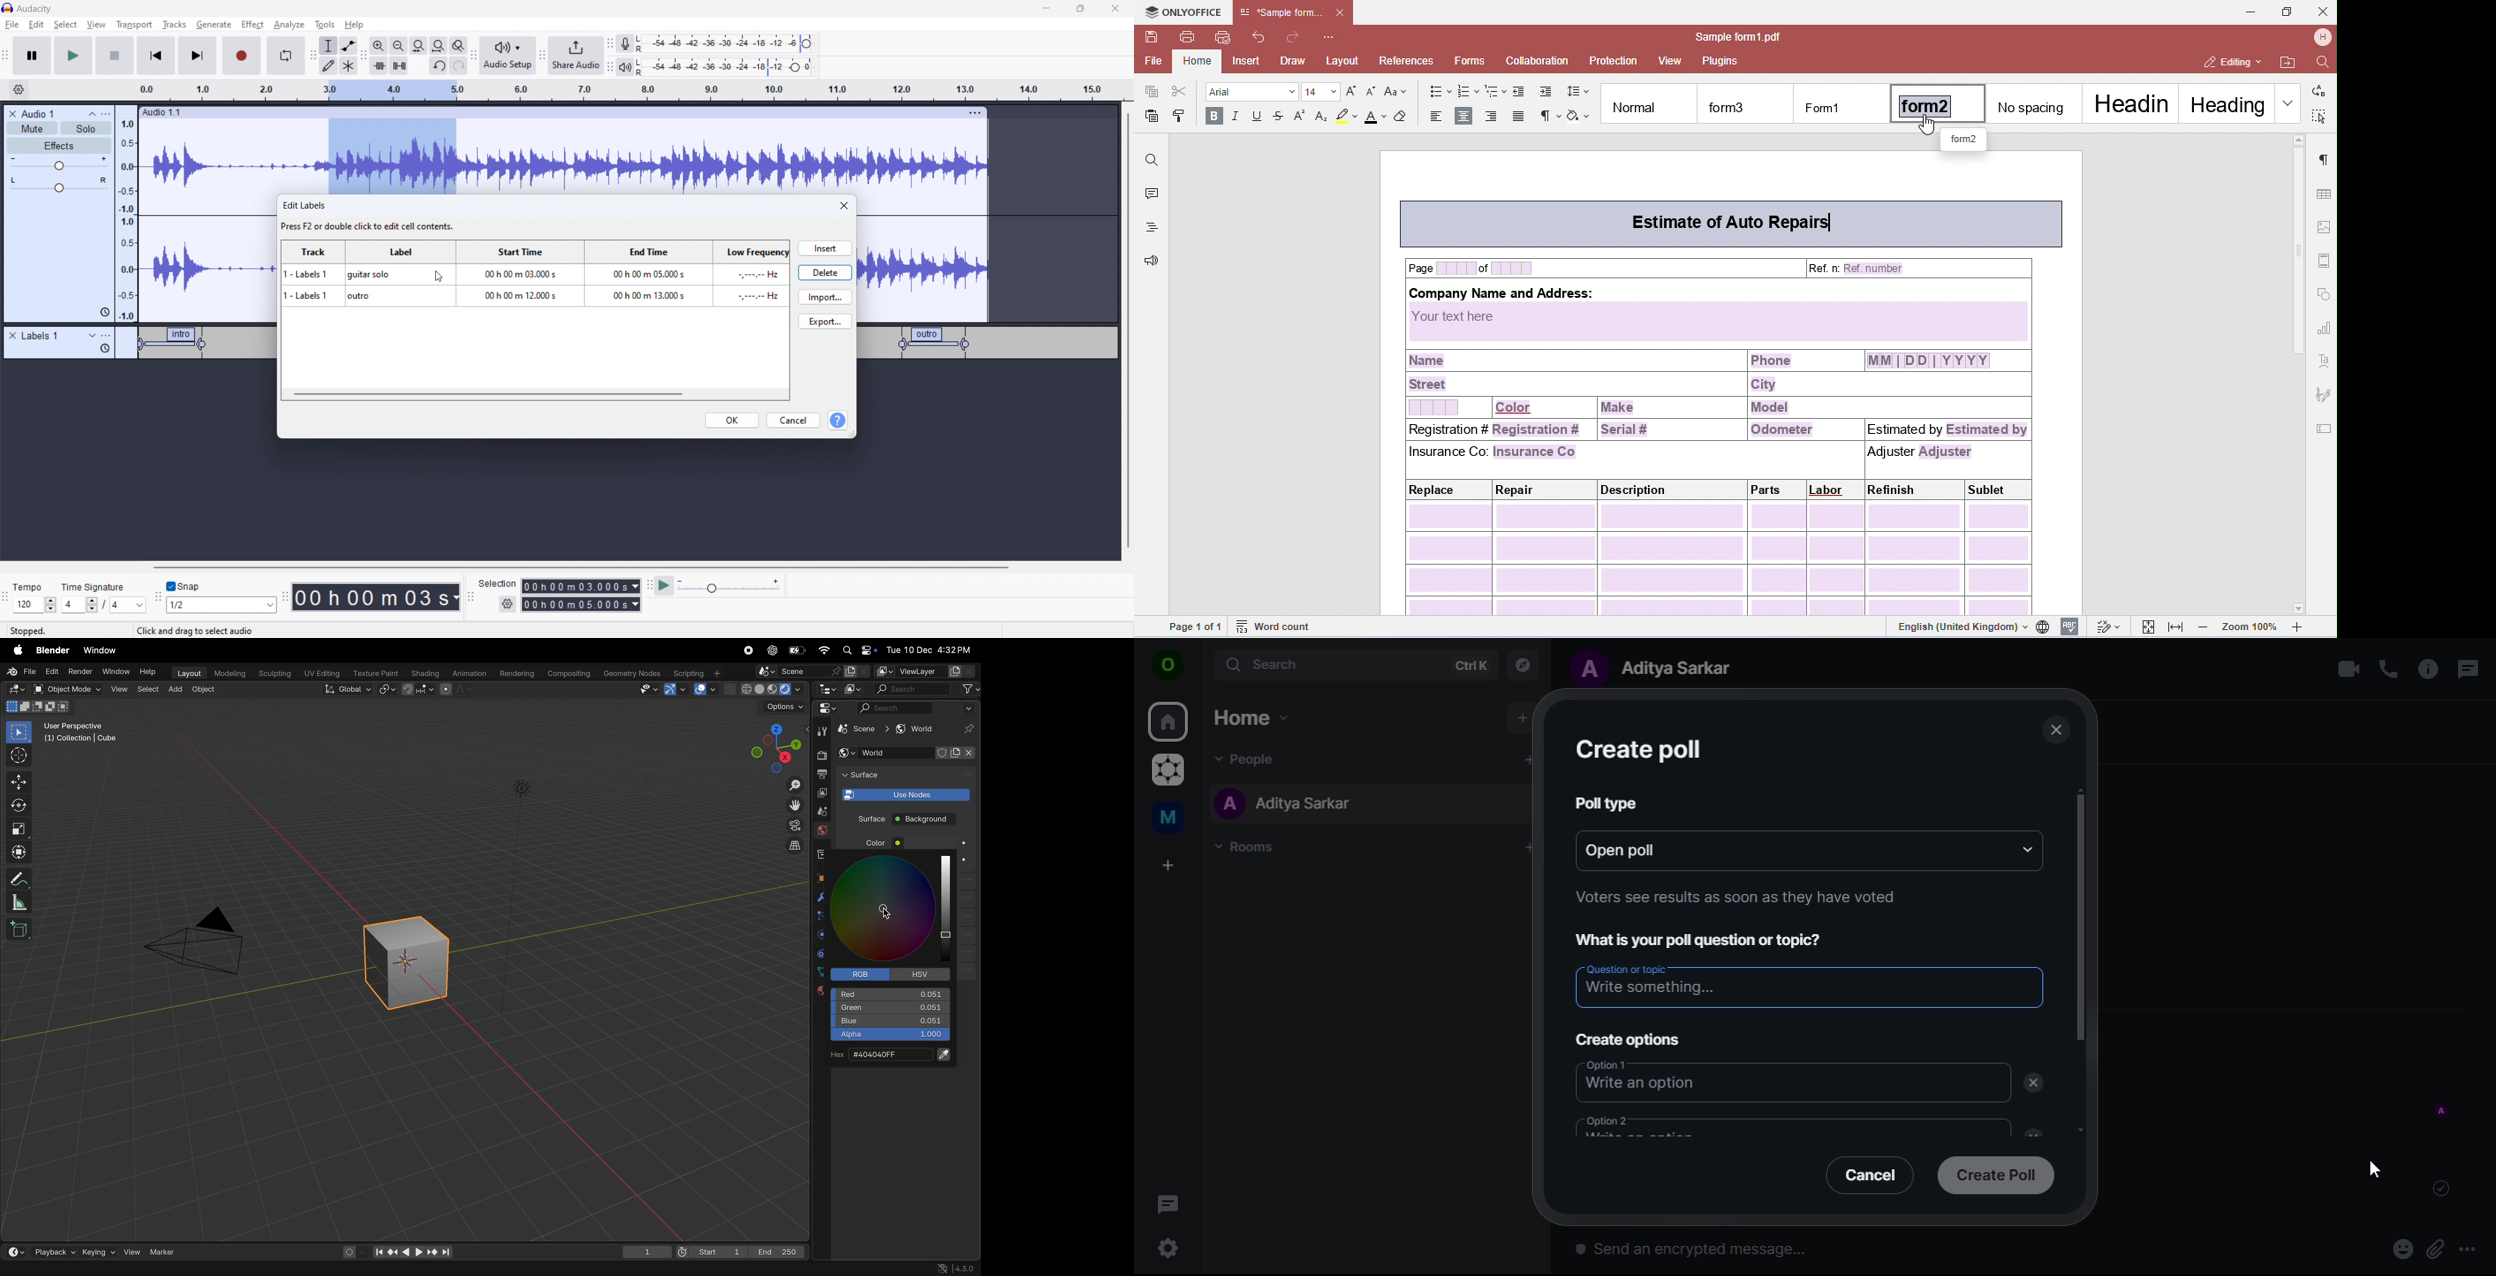  I want to click on create a space, so click(1171, 866).